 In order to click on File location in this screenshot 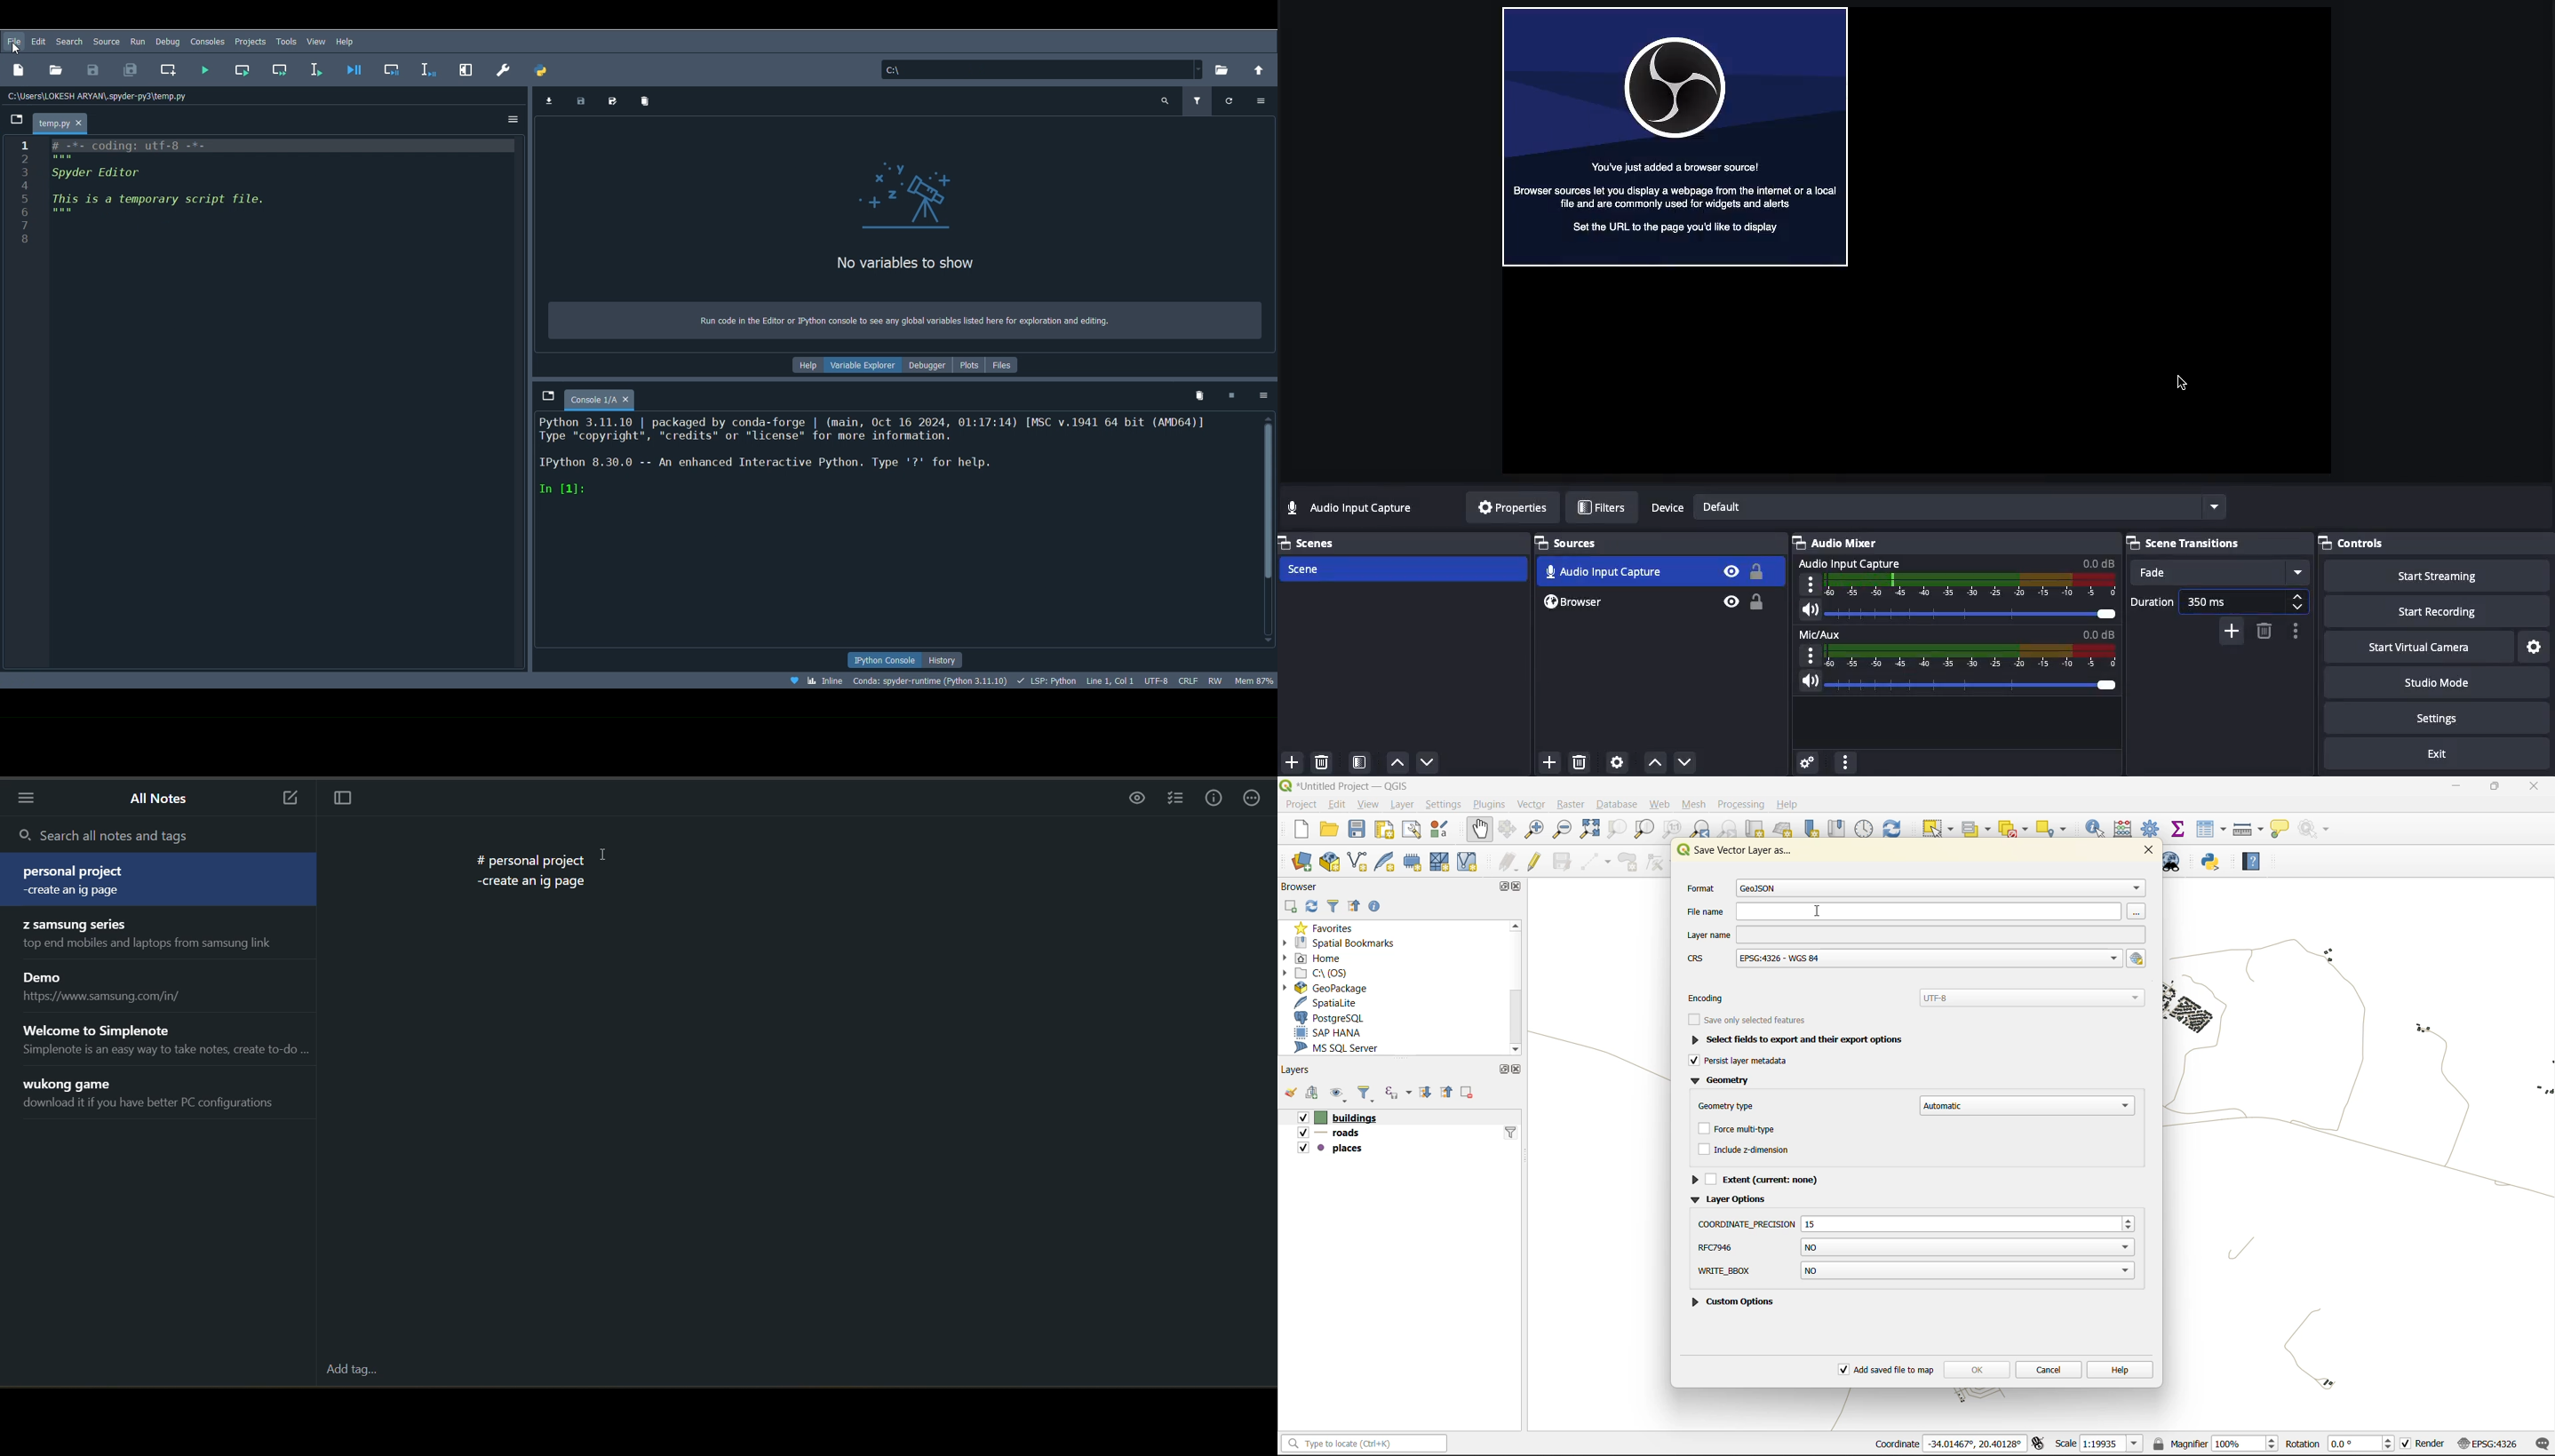, I will do `click(1043, 67)`.